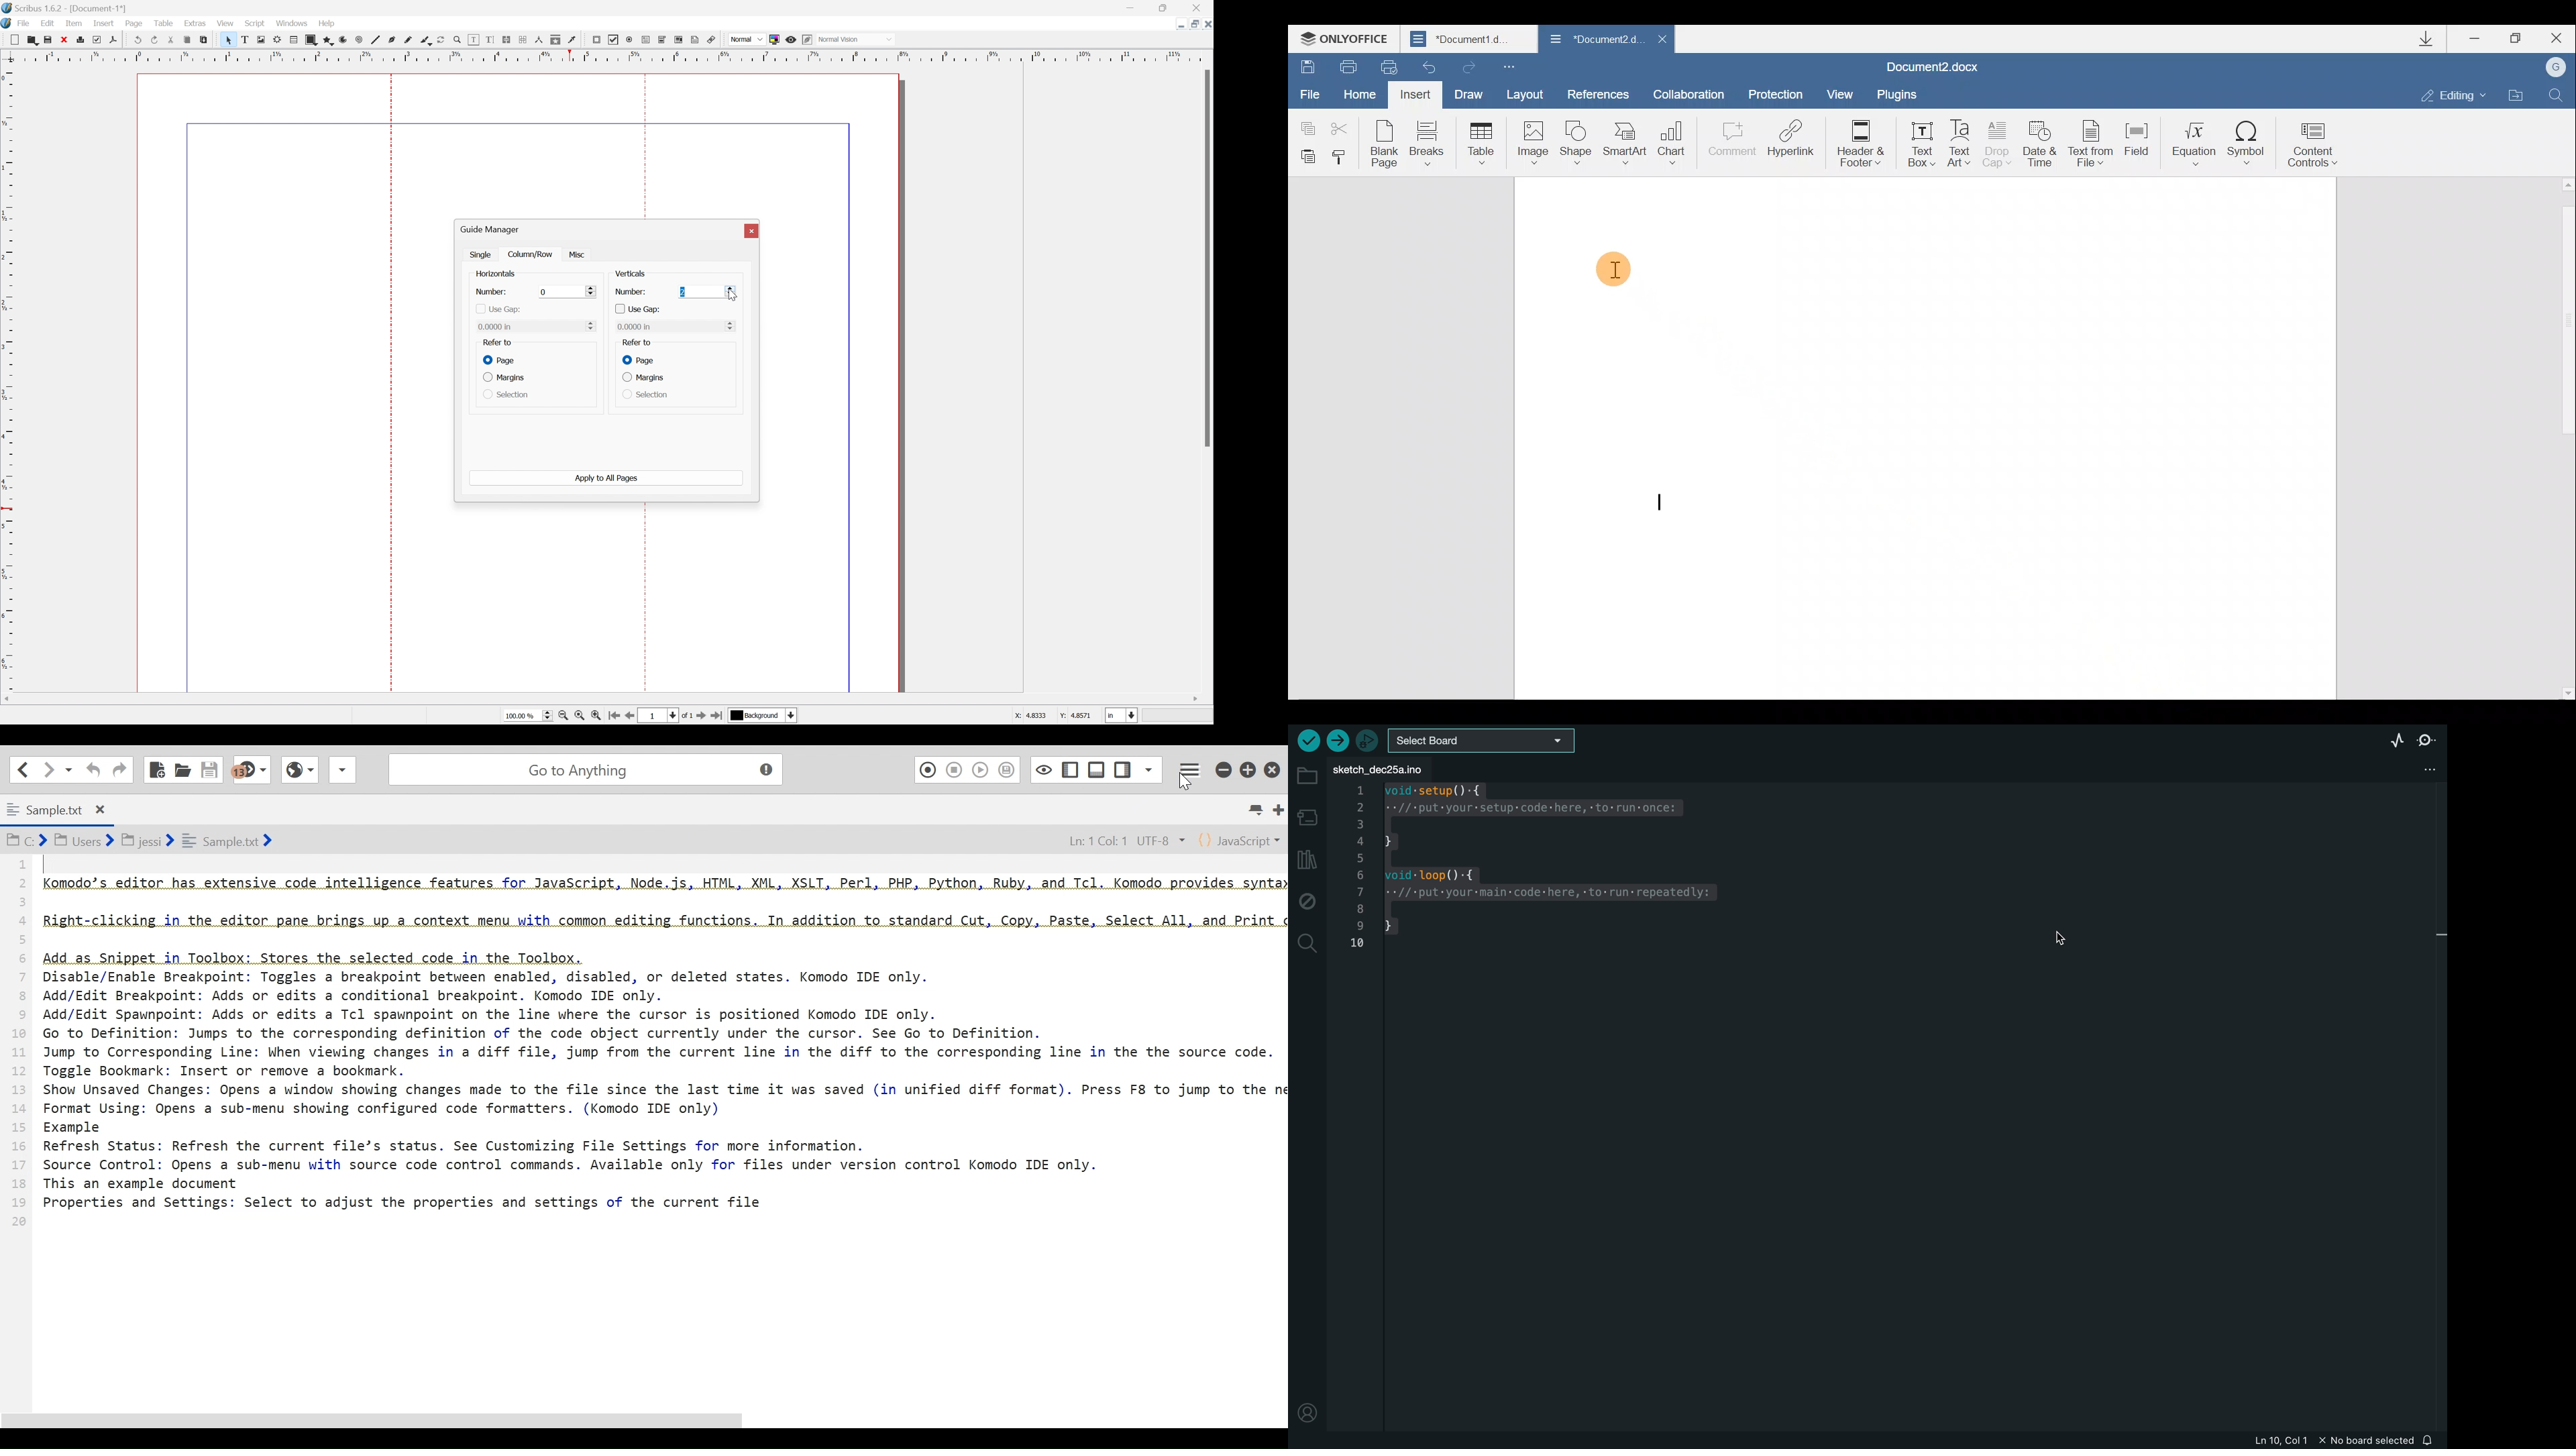 The image size is (2576, 1456). Describe the element at coordinates (496, 275) in the screenshot. I see `horizontals` at that location.